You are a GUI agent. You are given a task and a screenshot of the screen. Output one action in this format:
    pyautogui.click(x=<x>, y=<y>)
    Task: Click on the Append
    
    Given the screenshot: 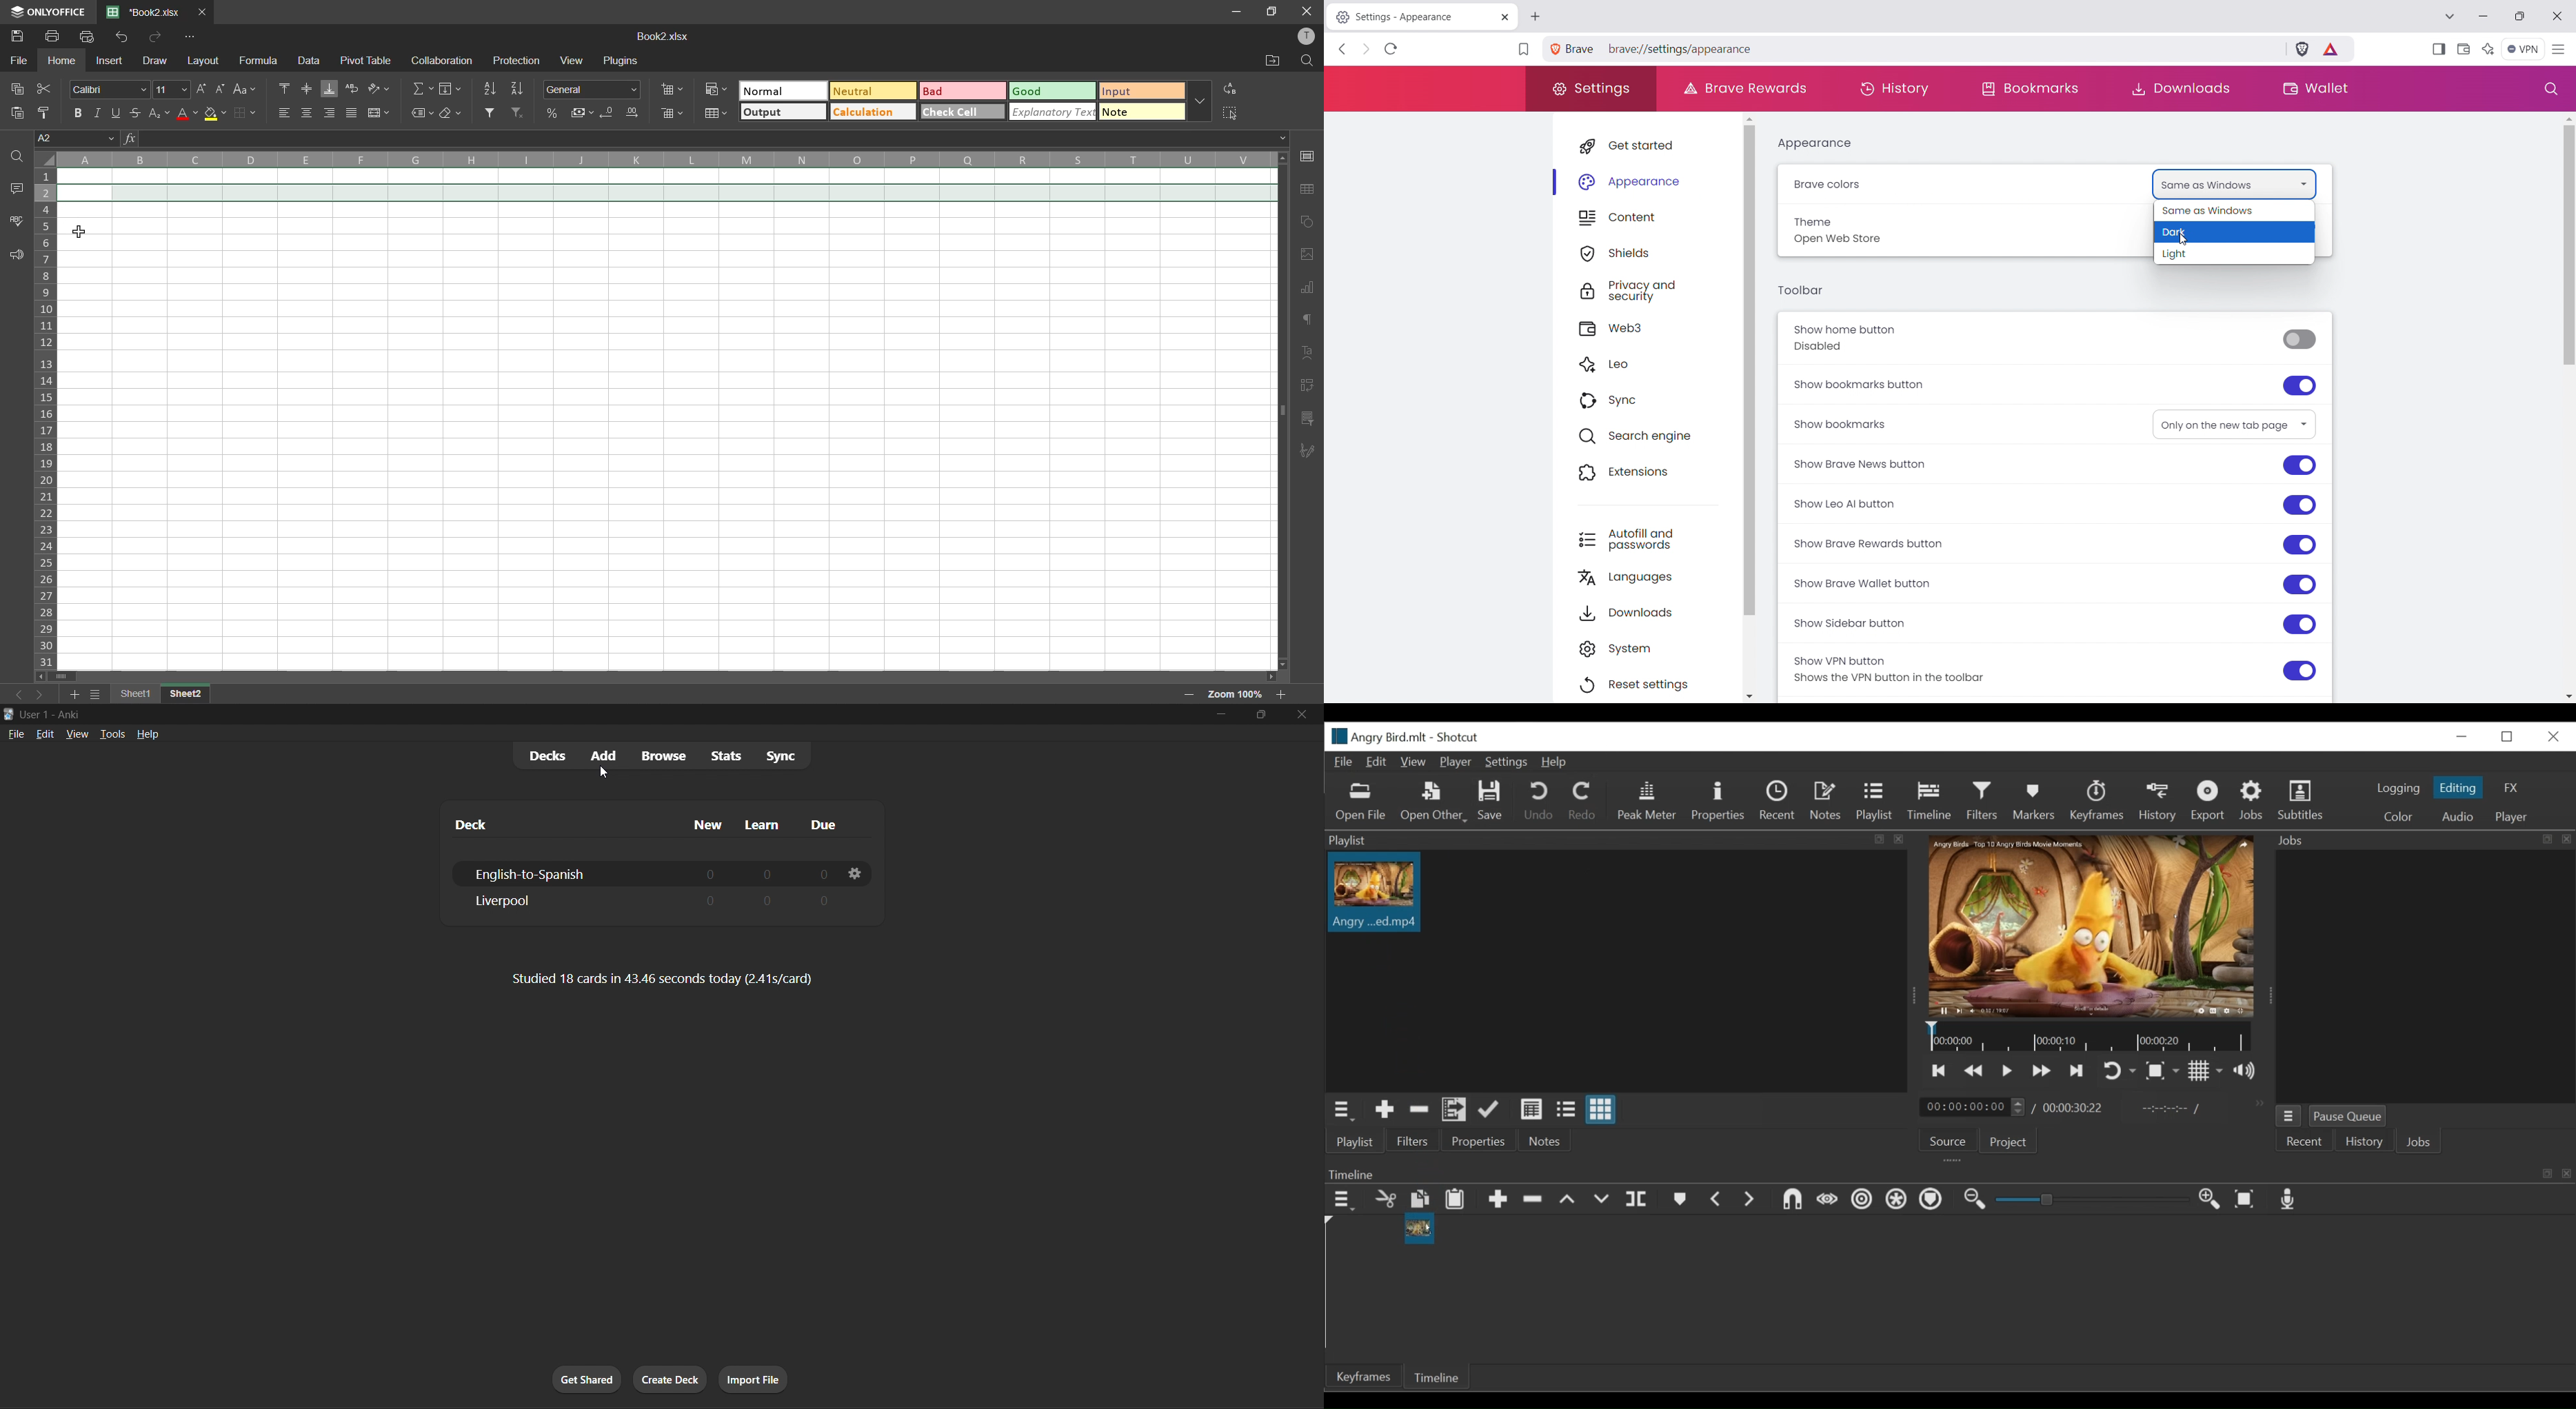 What is the action you would take?
    pyautogui.click(x=1498, y=1199)
    